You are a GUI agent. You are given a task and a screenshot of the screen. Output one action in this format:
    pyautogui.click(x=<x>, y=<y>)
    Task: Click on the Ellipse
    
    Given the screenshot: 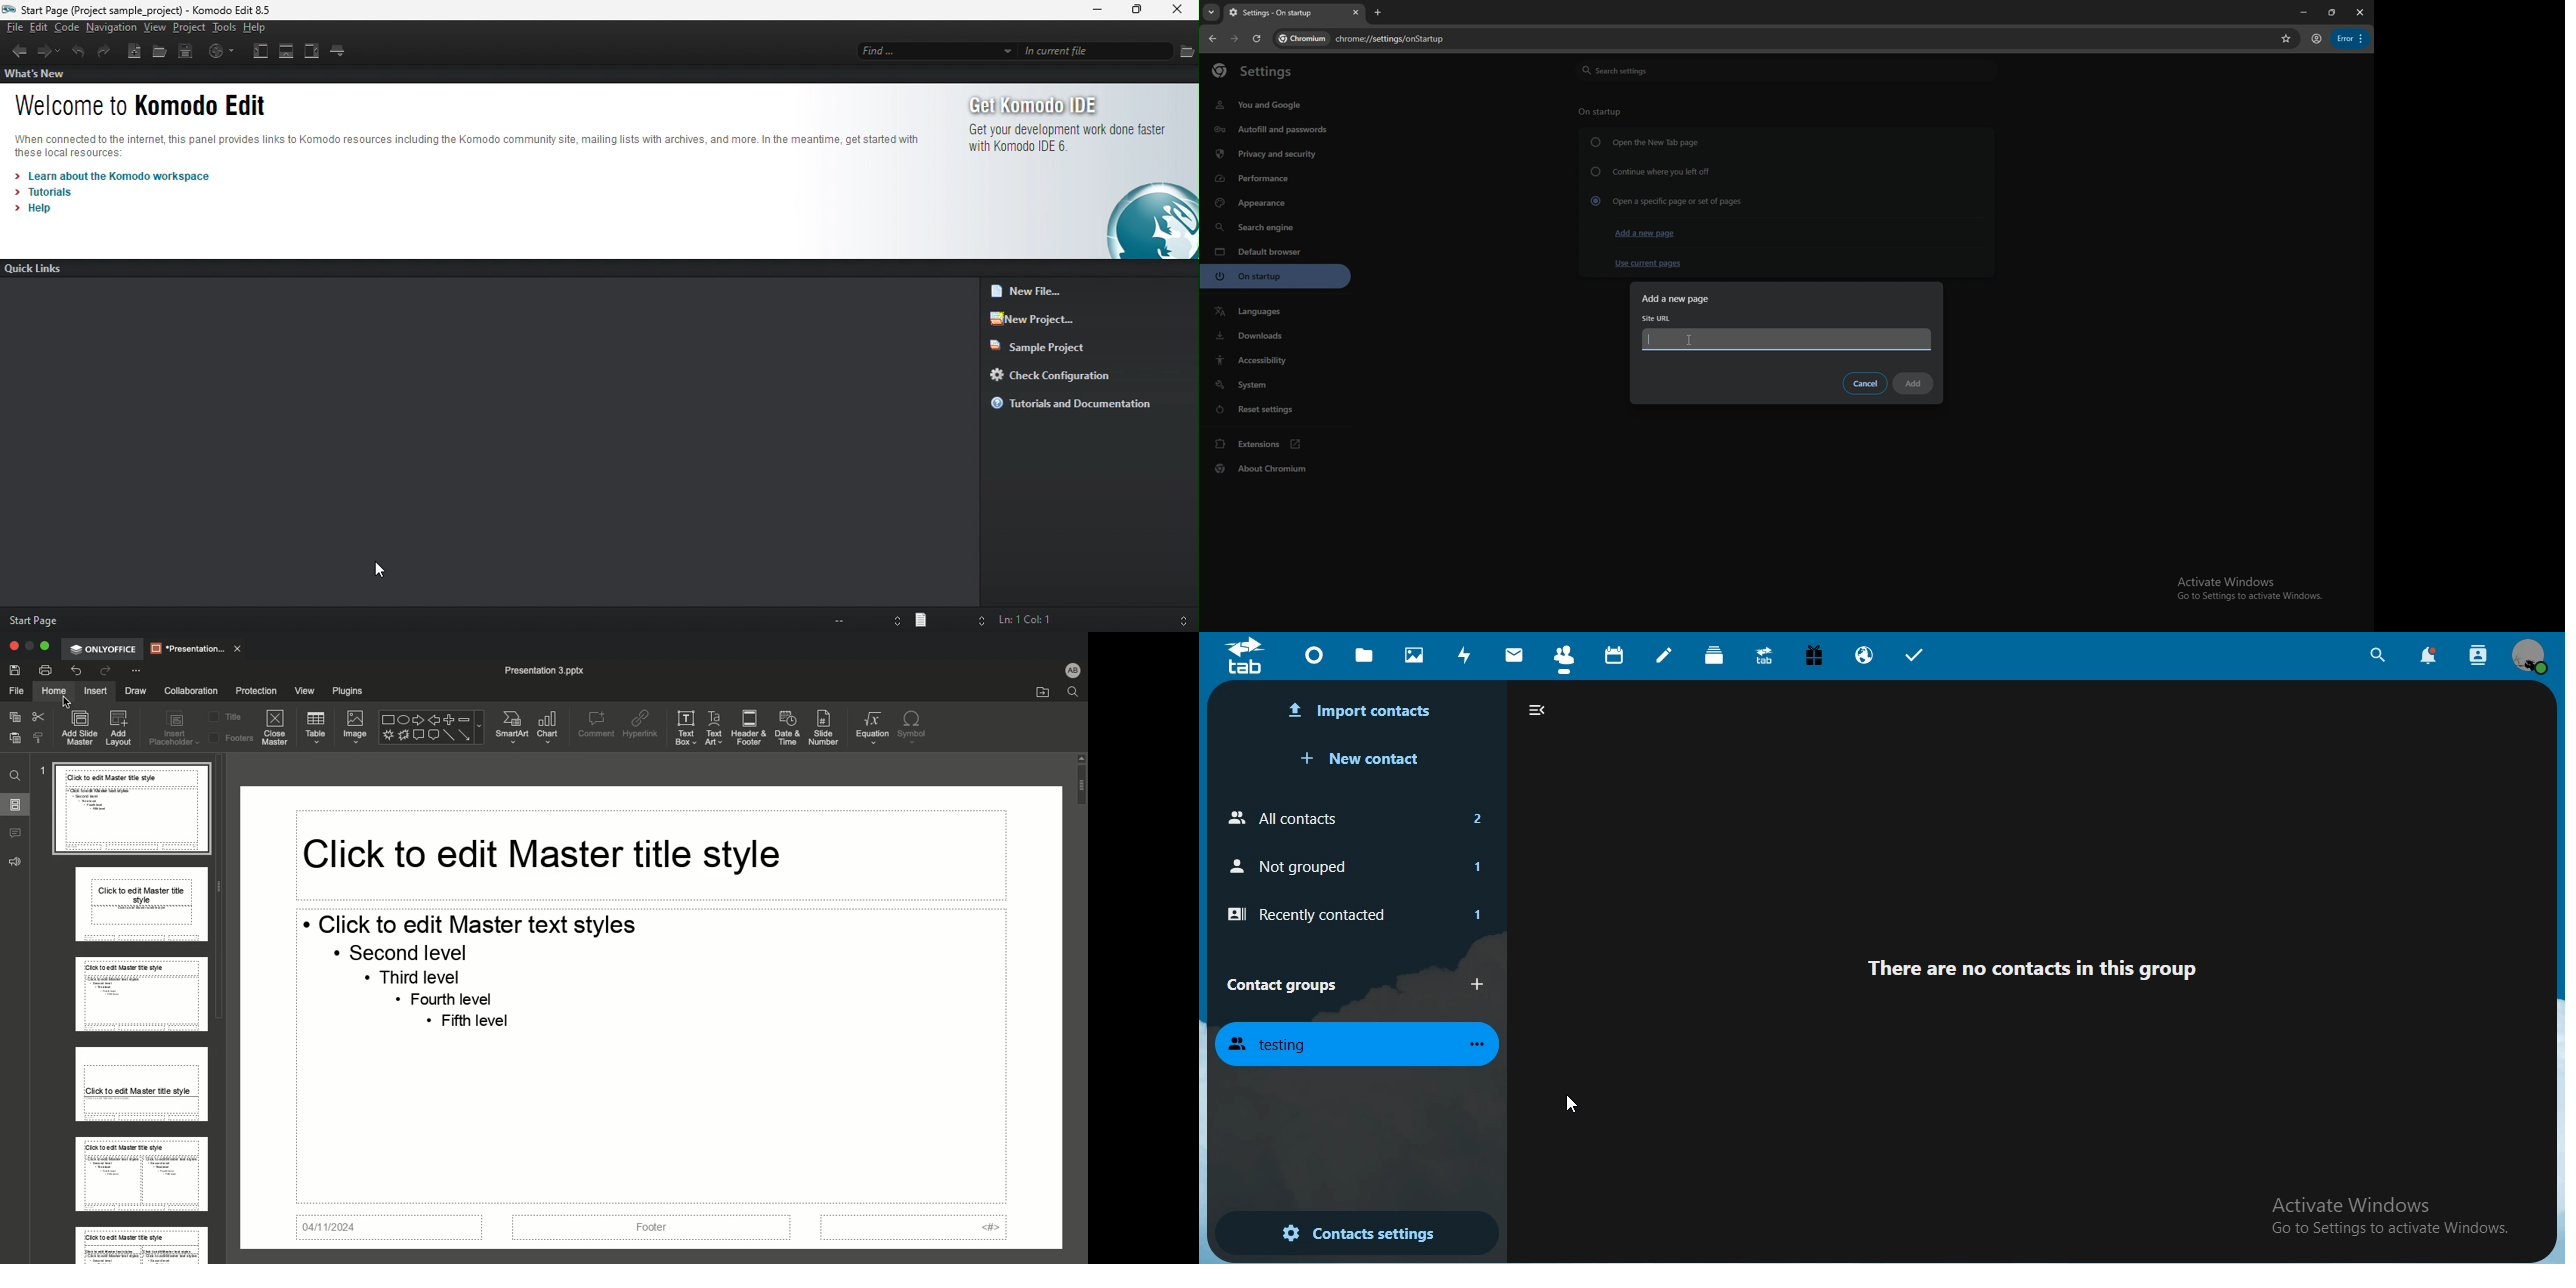 What is the action you would take?
    pyautogui.click(x=404, y=717)
    